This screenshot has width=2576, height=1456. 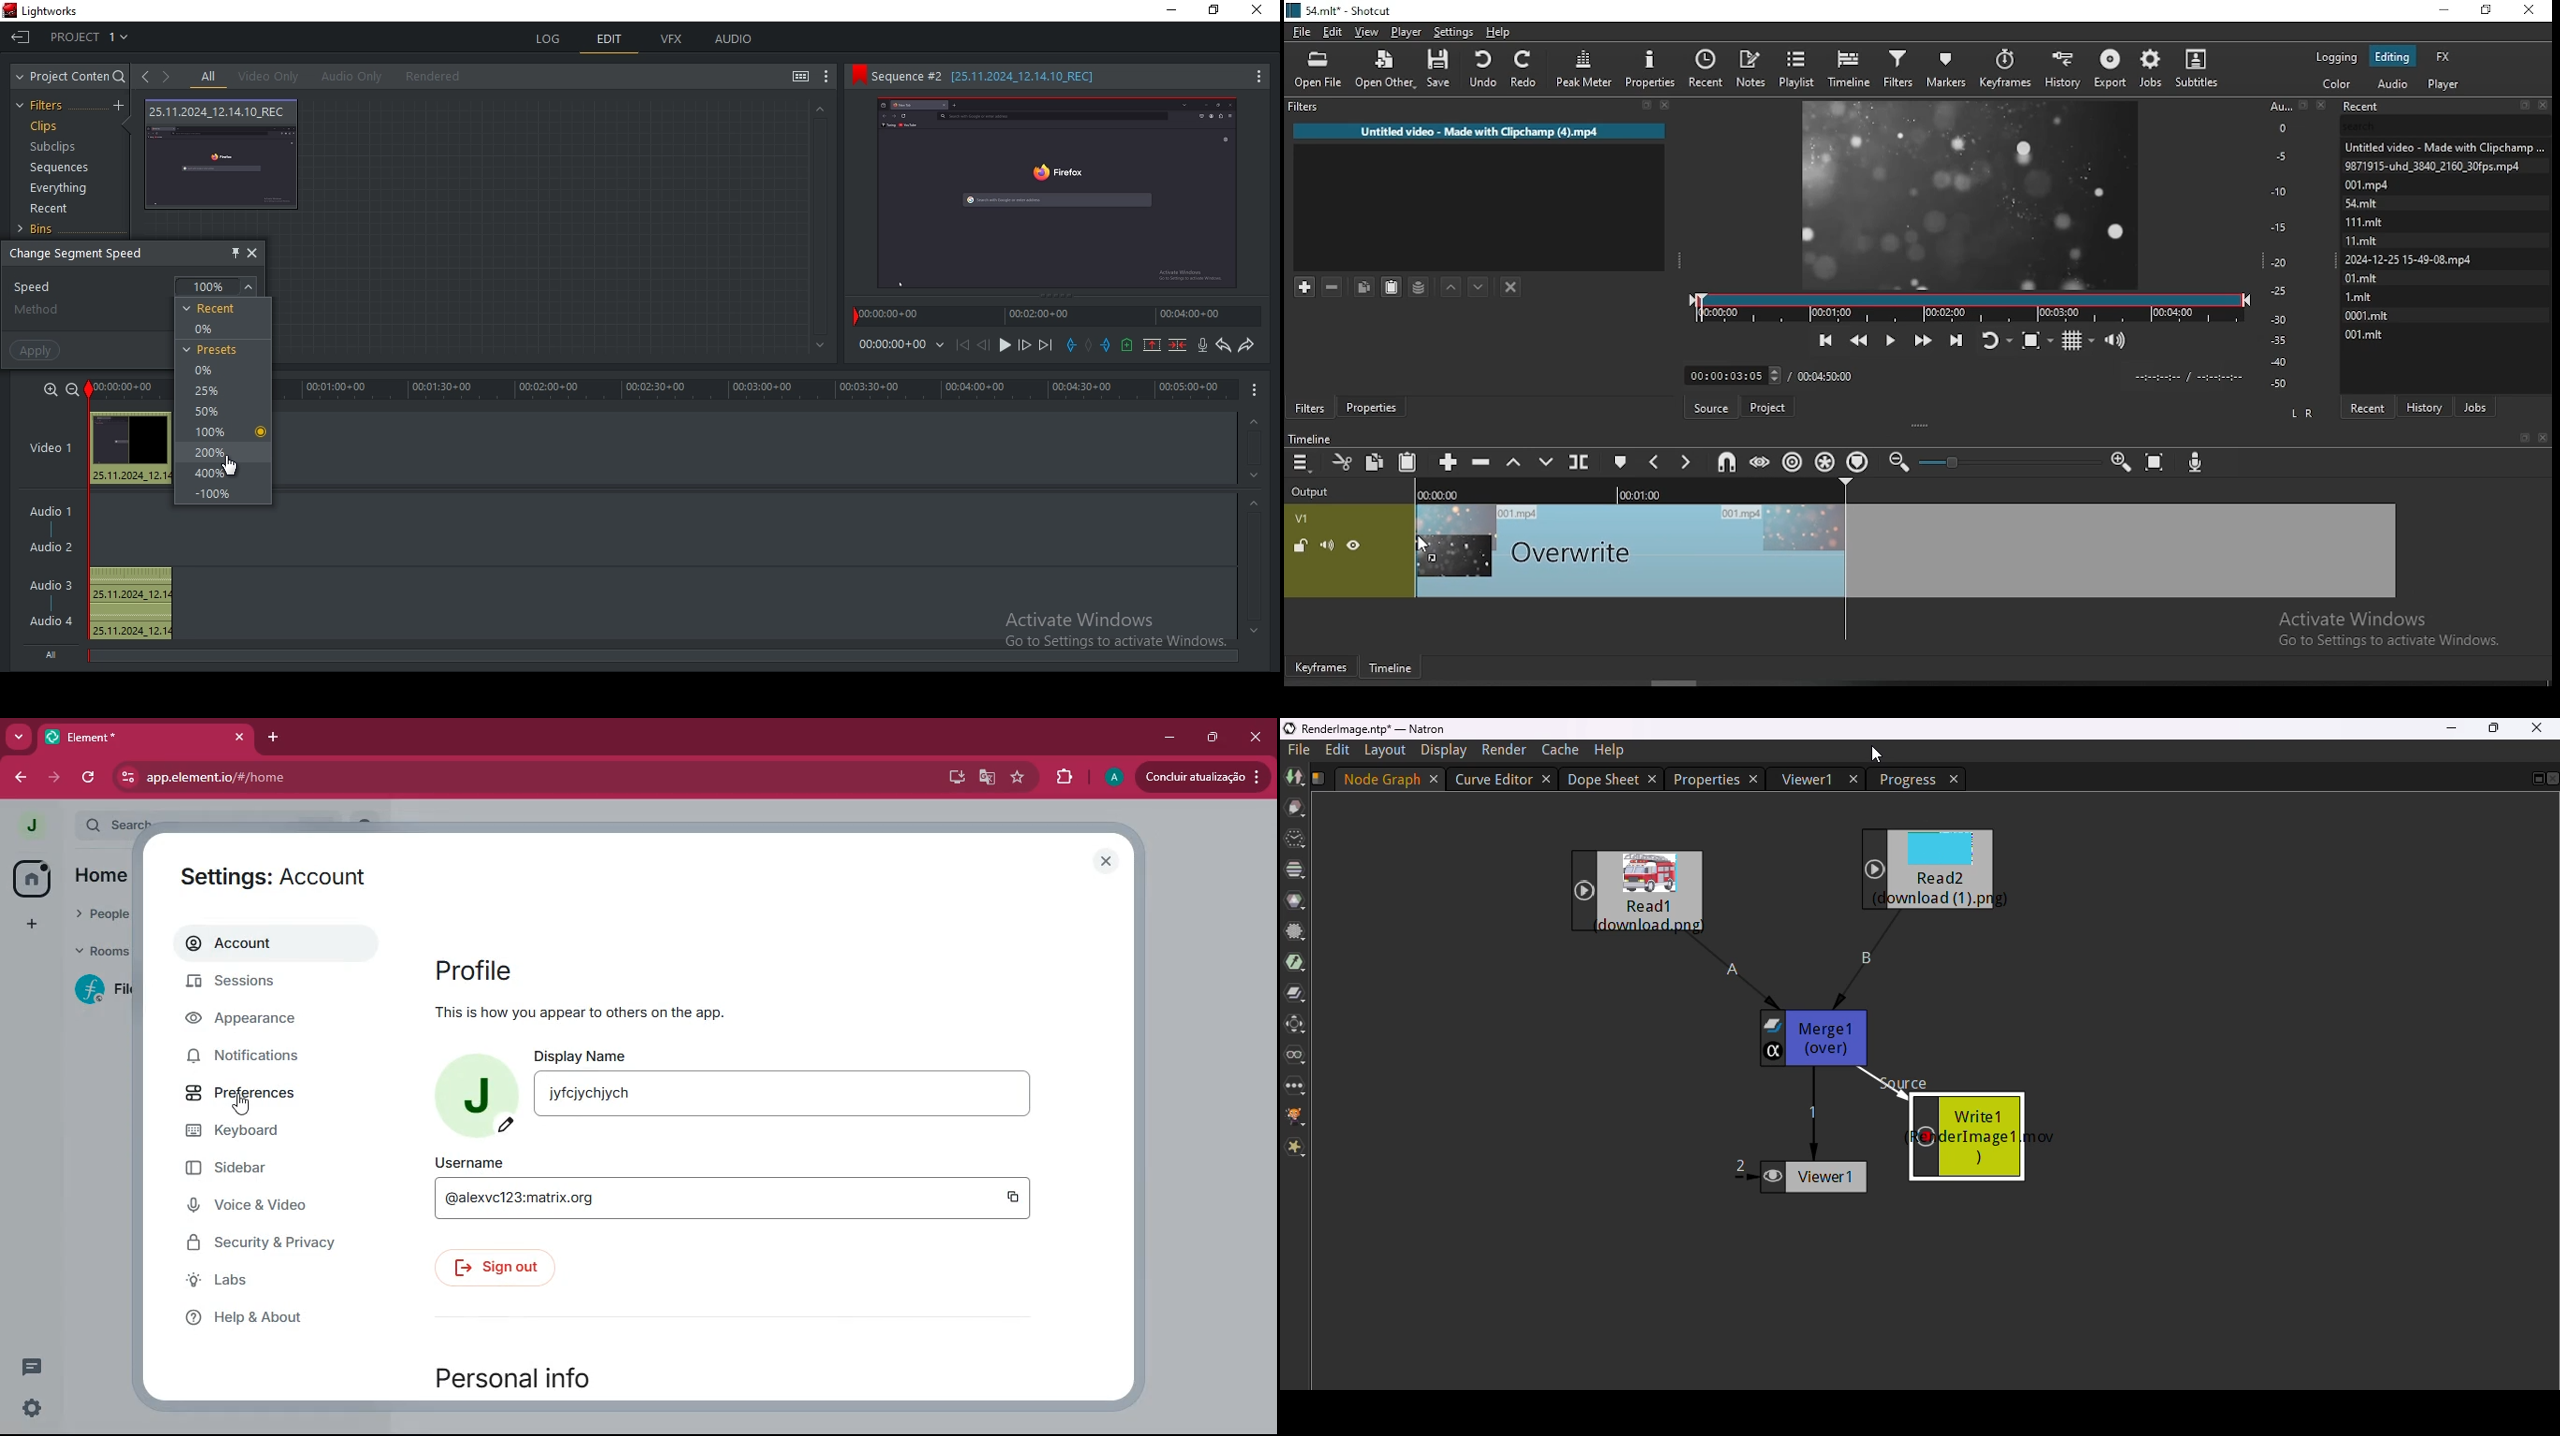 I want to click on GMIC, so click(x=1296, y=1117).